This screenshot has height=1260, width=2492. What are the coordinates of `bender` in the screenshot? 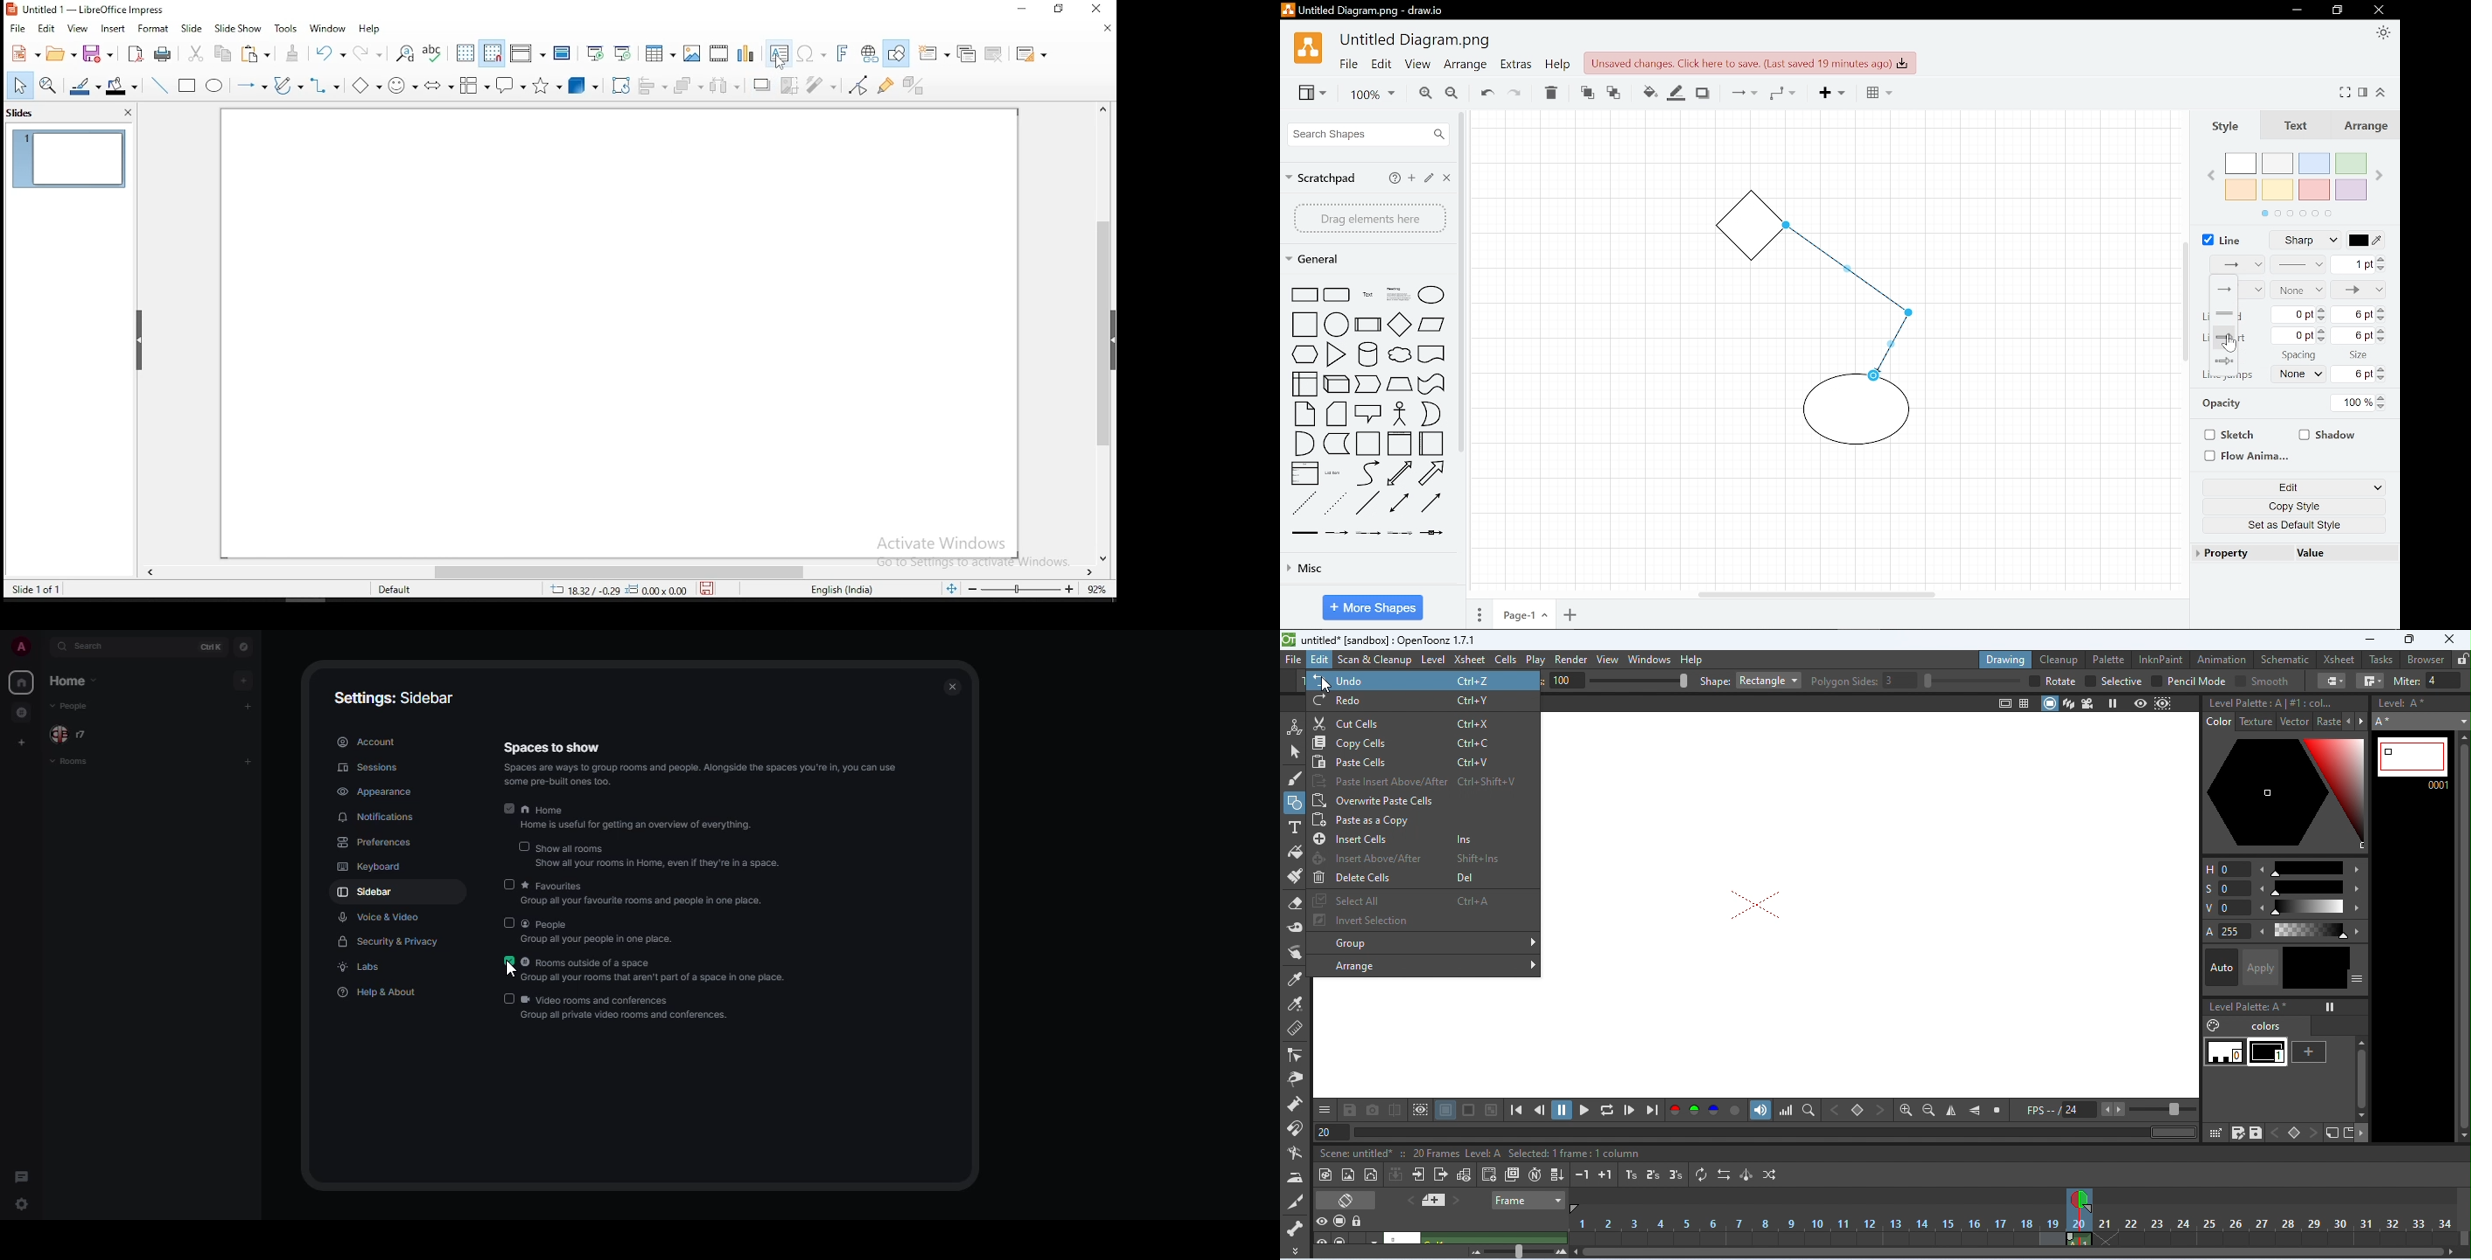 It's located at (1297, 1152).